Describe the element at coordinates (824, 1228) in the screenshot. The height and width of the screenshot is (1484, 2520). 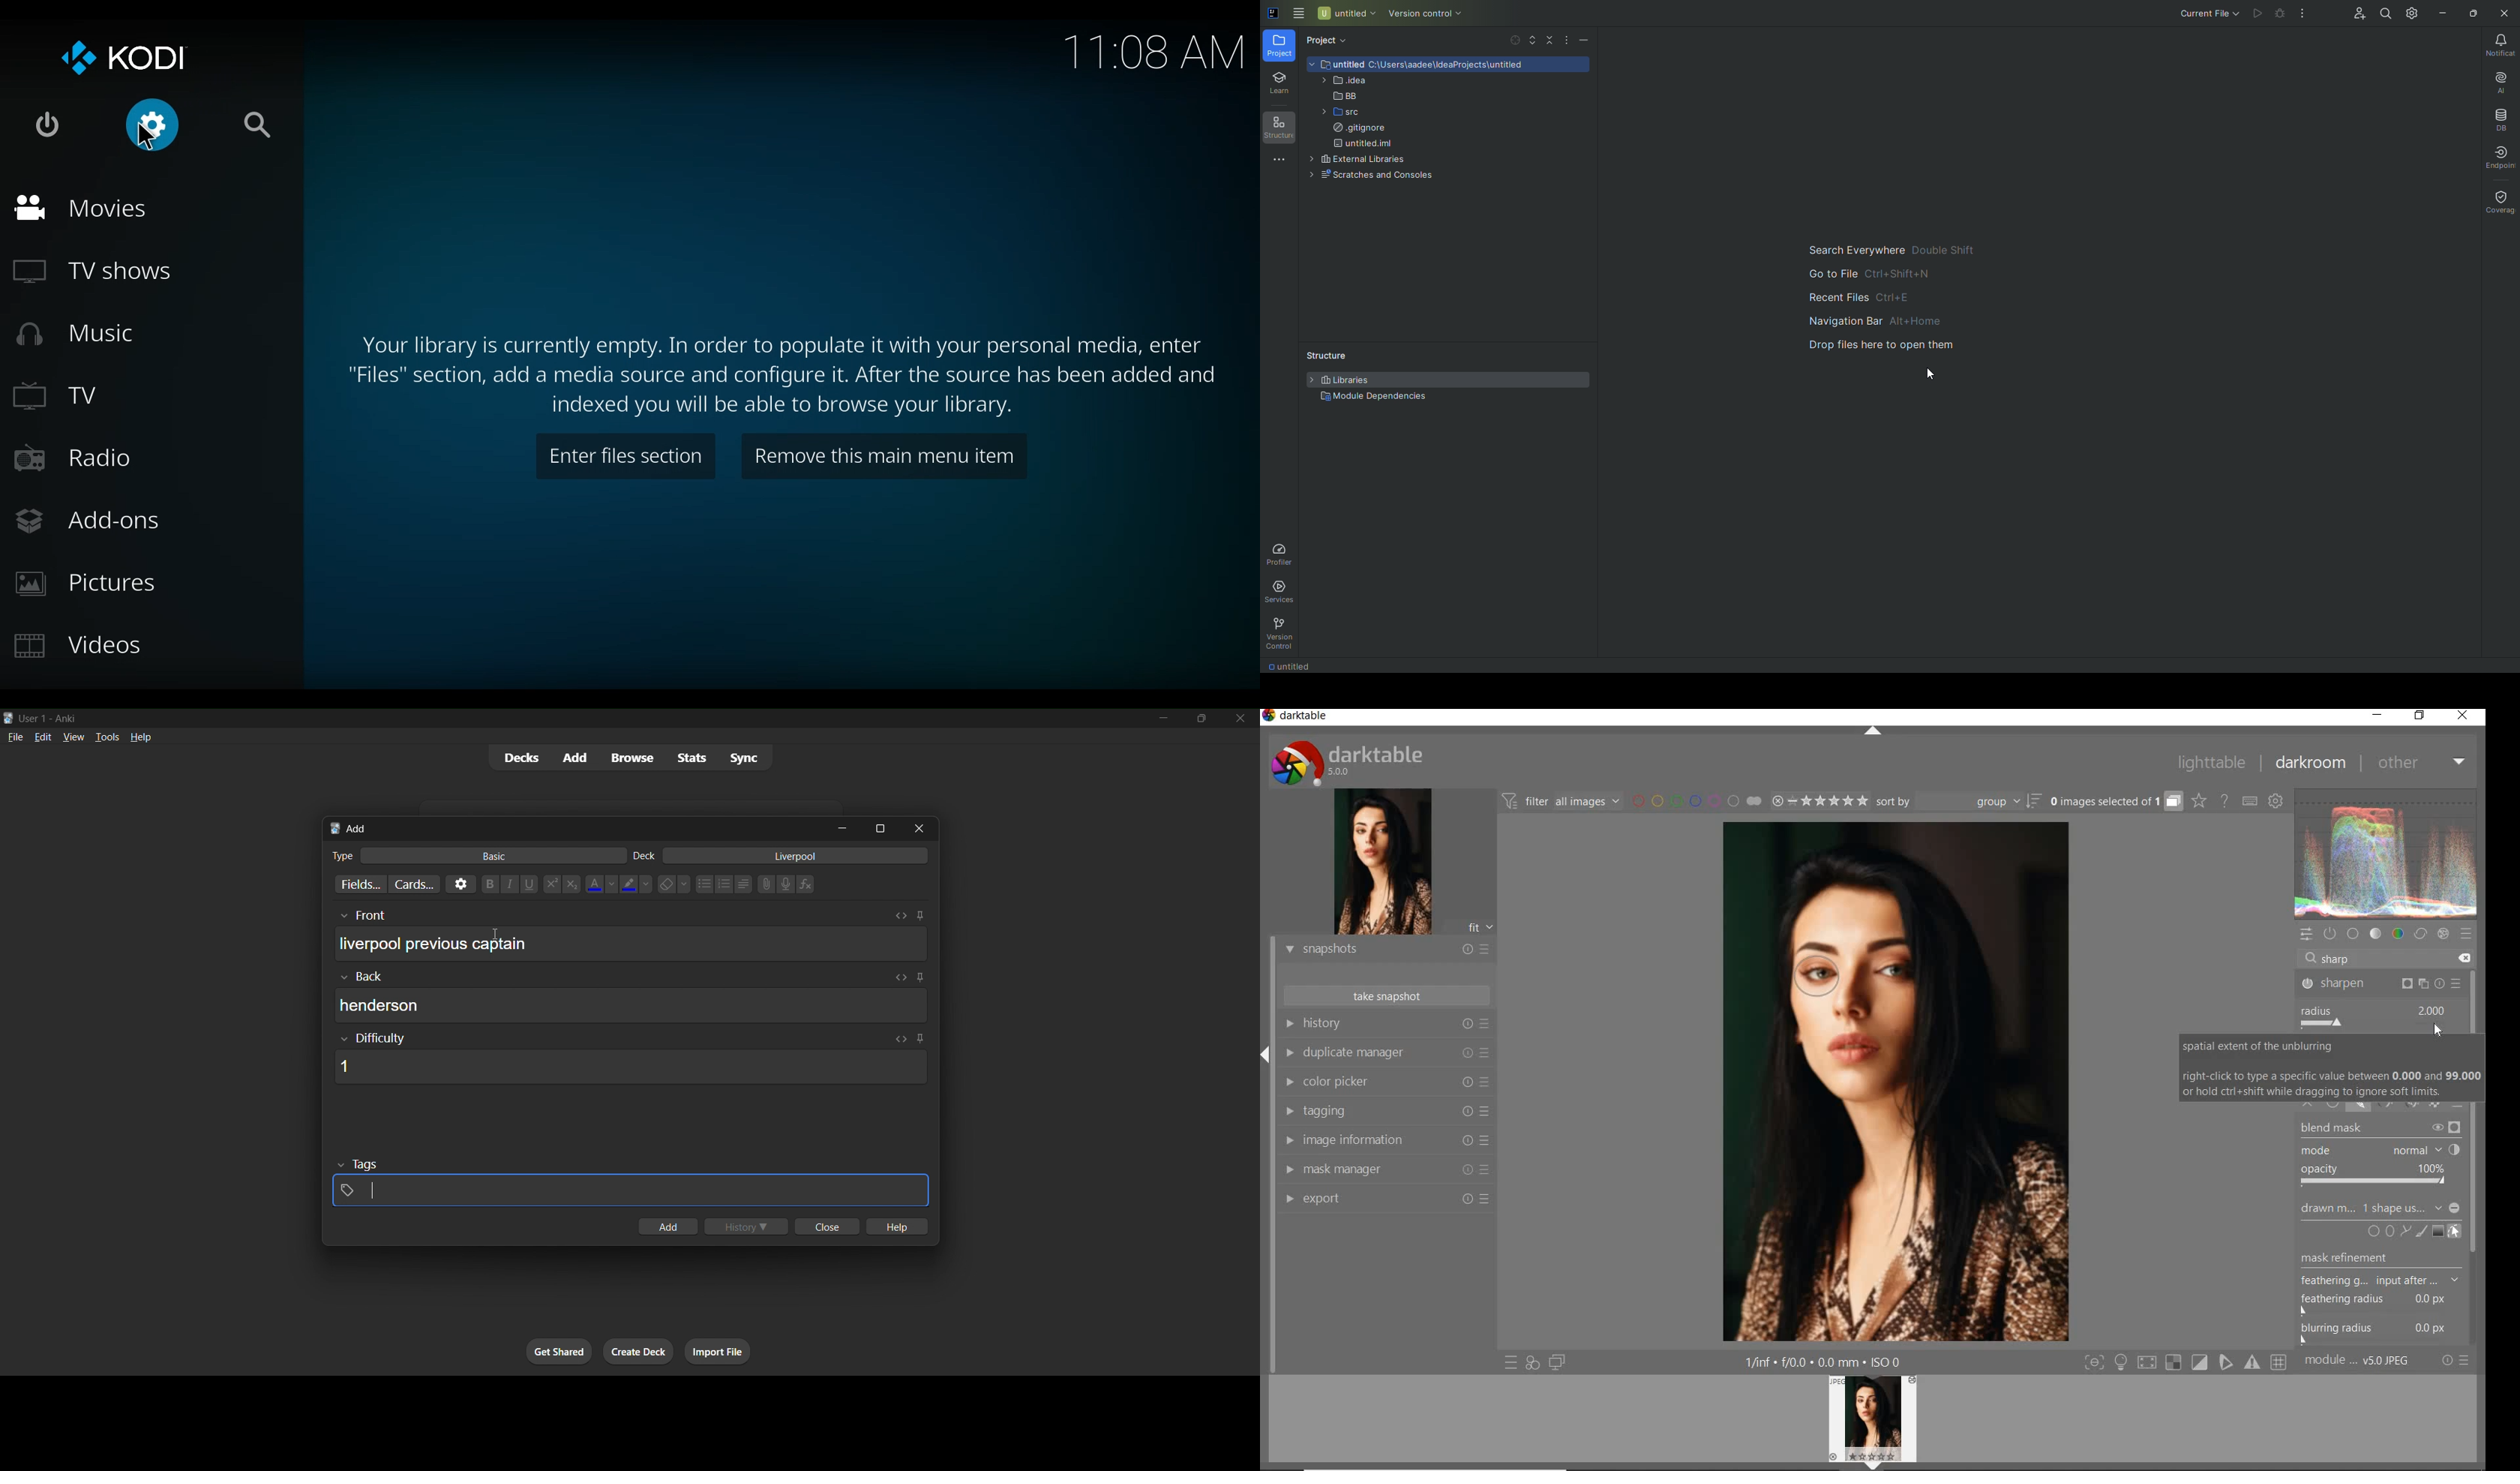
I see `close` at that location.